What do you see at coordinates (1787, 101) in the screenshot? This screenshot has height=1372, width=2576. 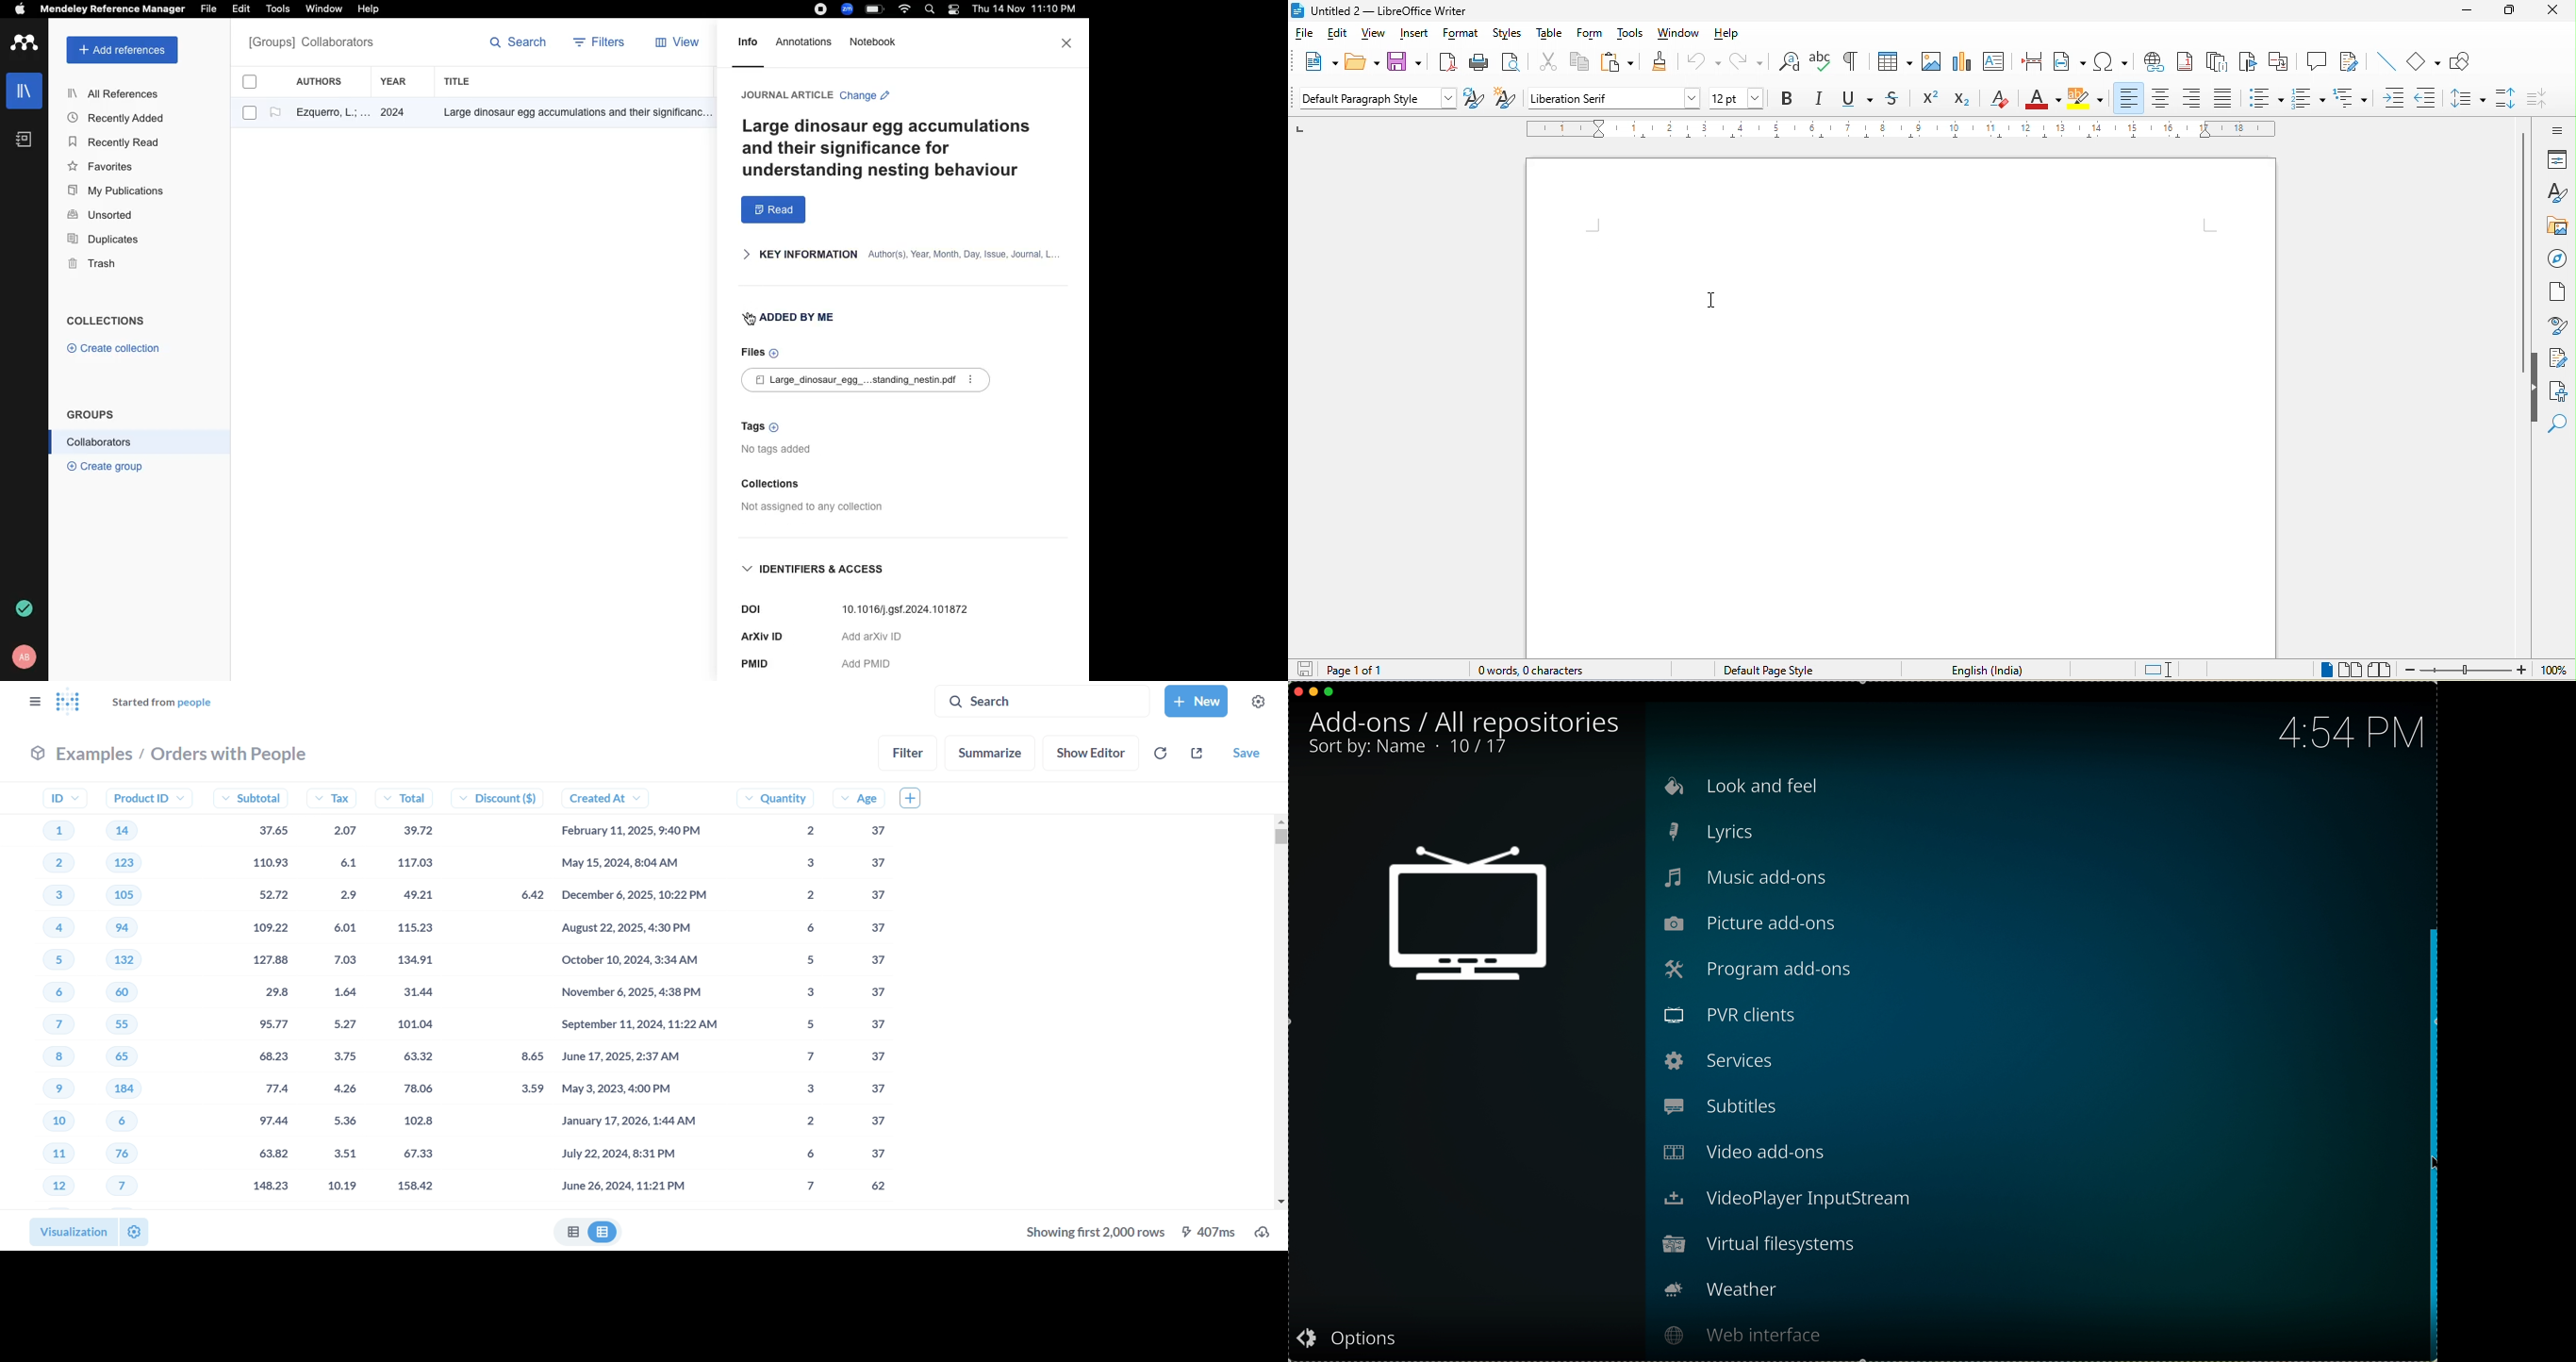 I see `bold` at bounding box center [1787, 101].